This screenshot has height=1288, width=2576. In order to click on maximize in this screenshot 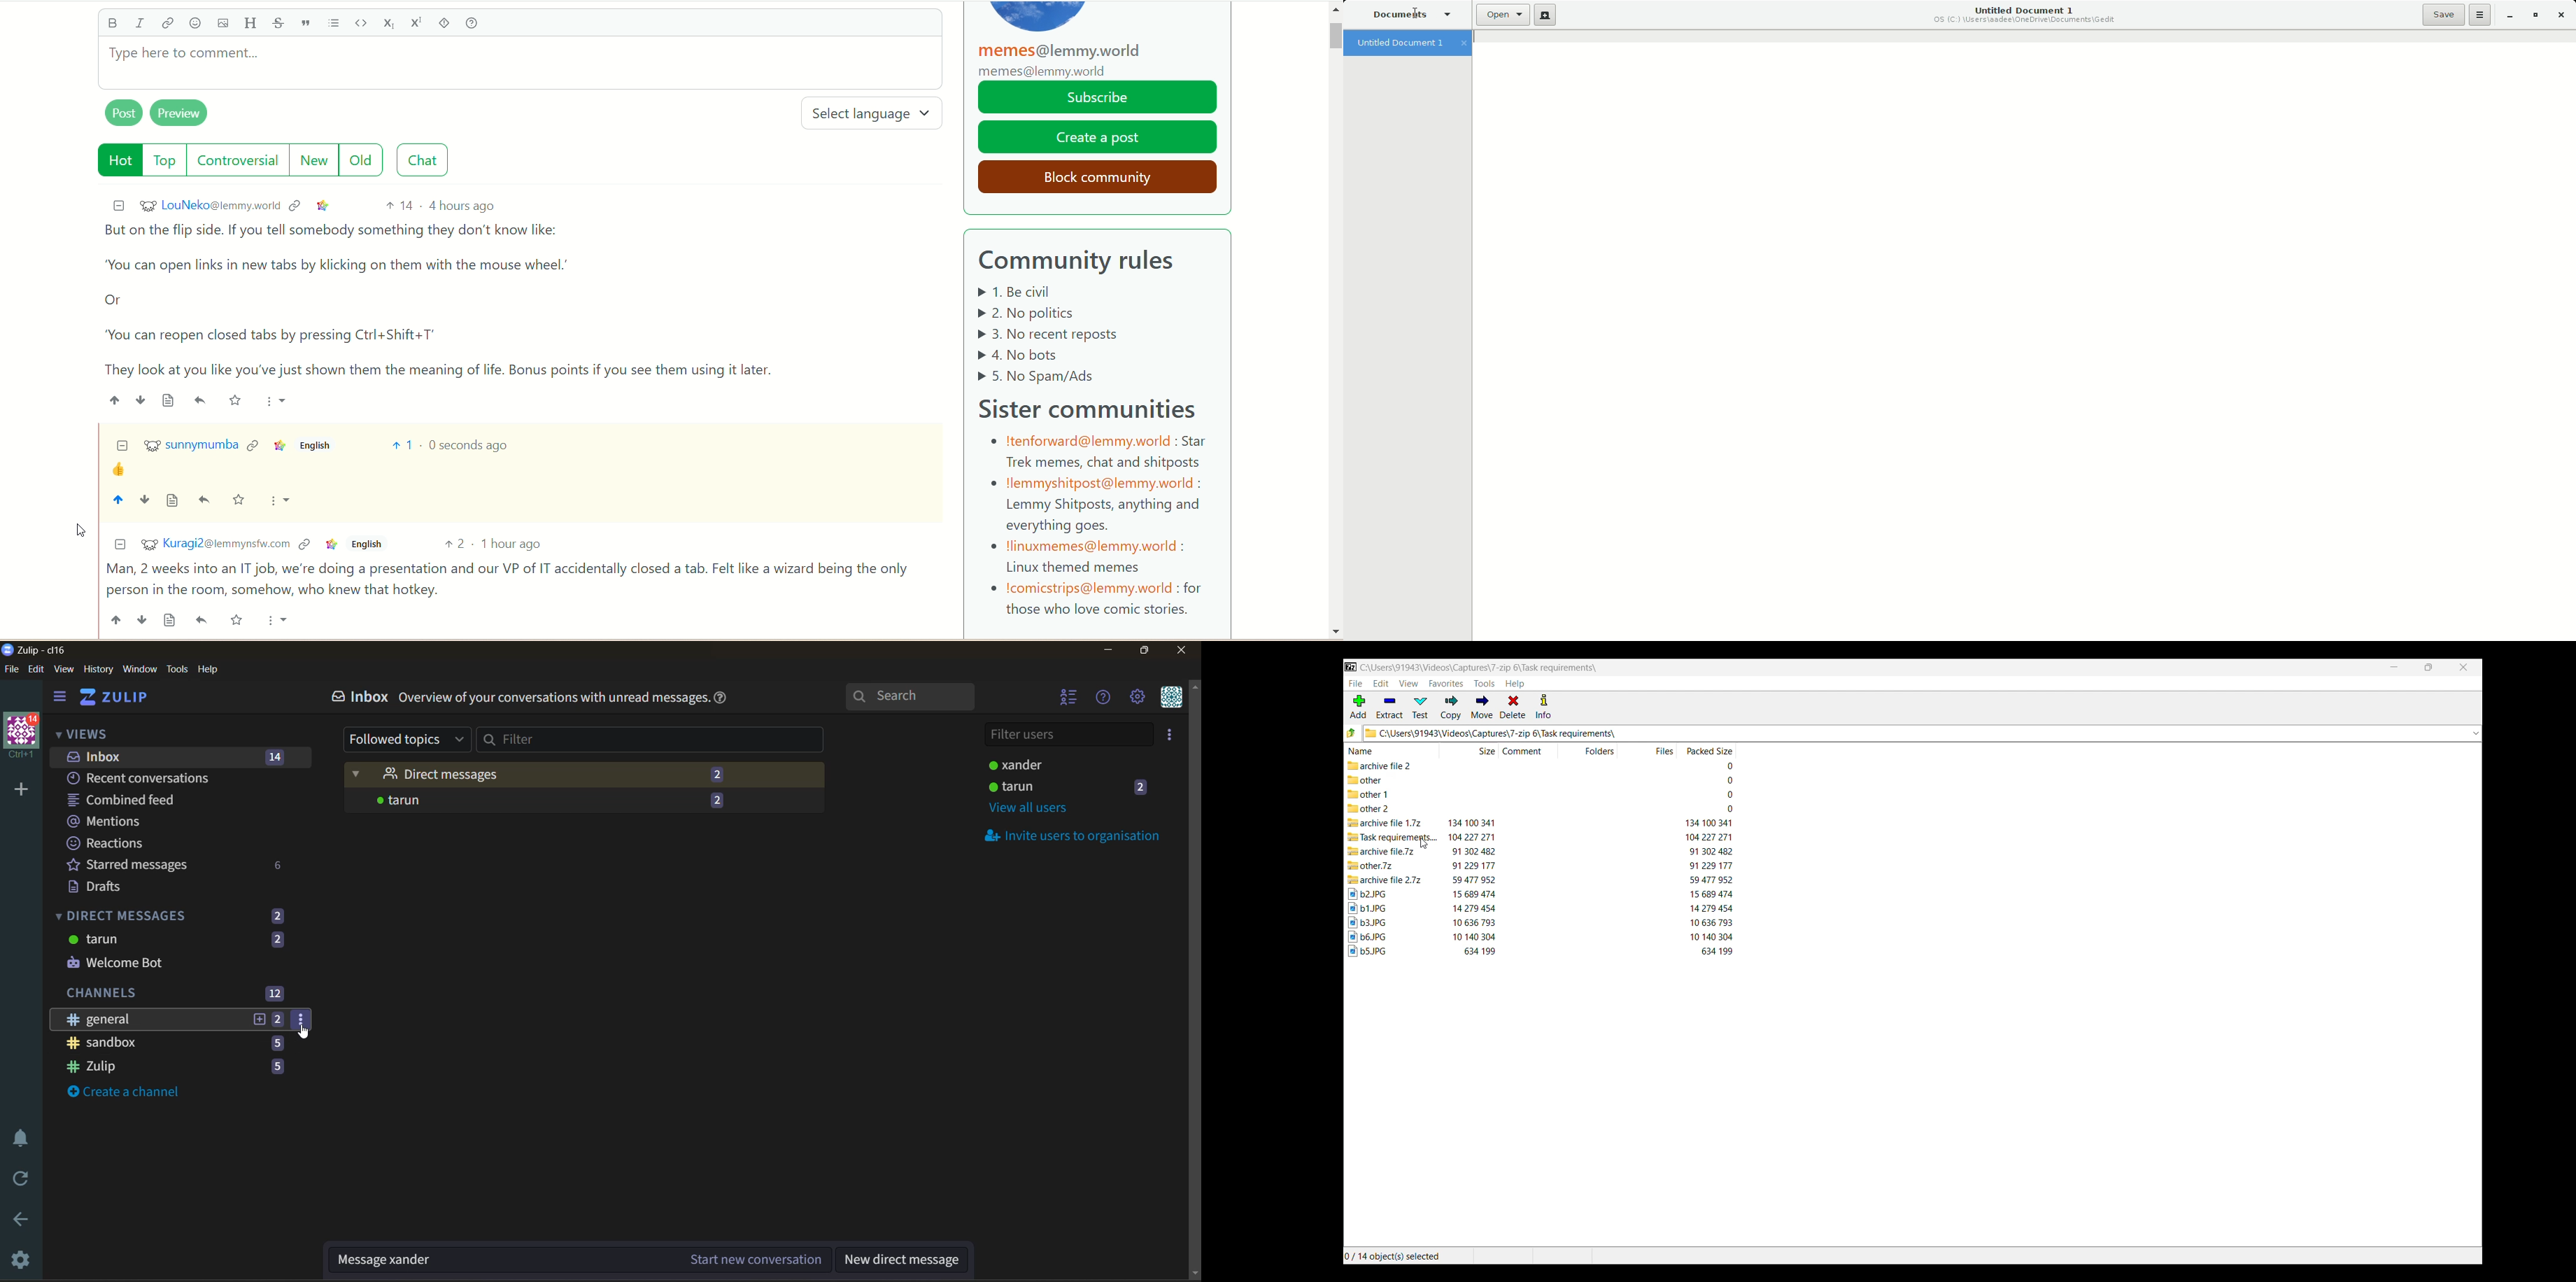, I will do `click(1144, 652)`.